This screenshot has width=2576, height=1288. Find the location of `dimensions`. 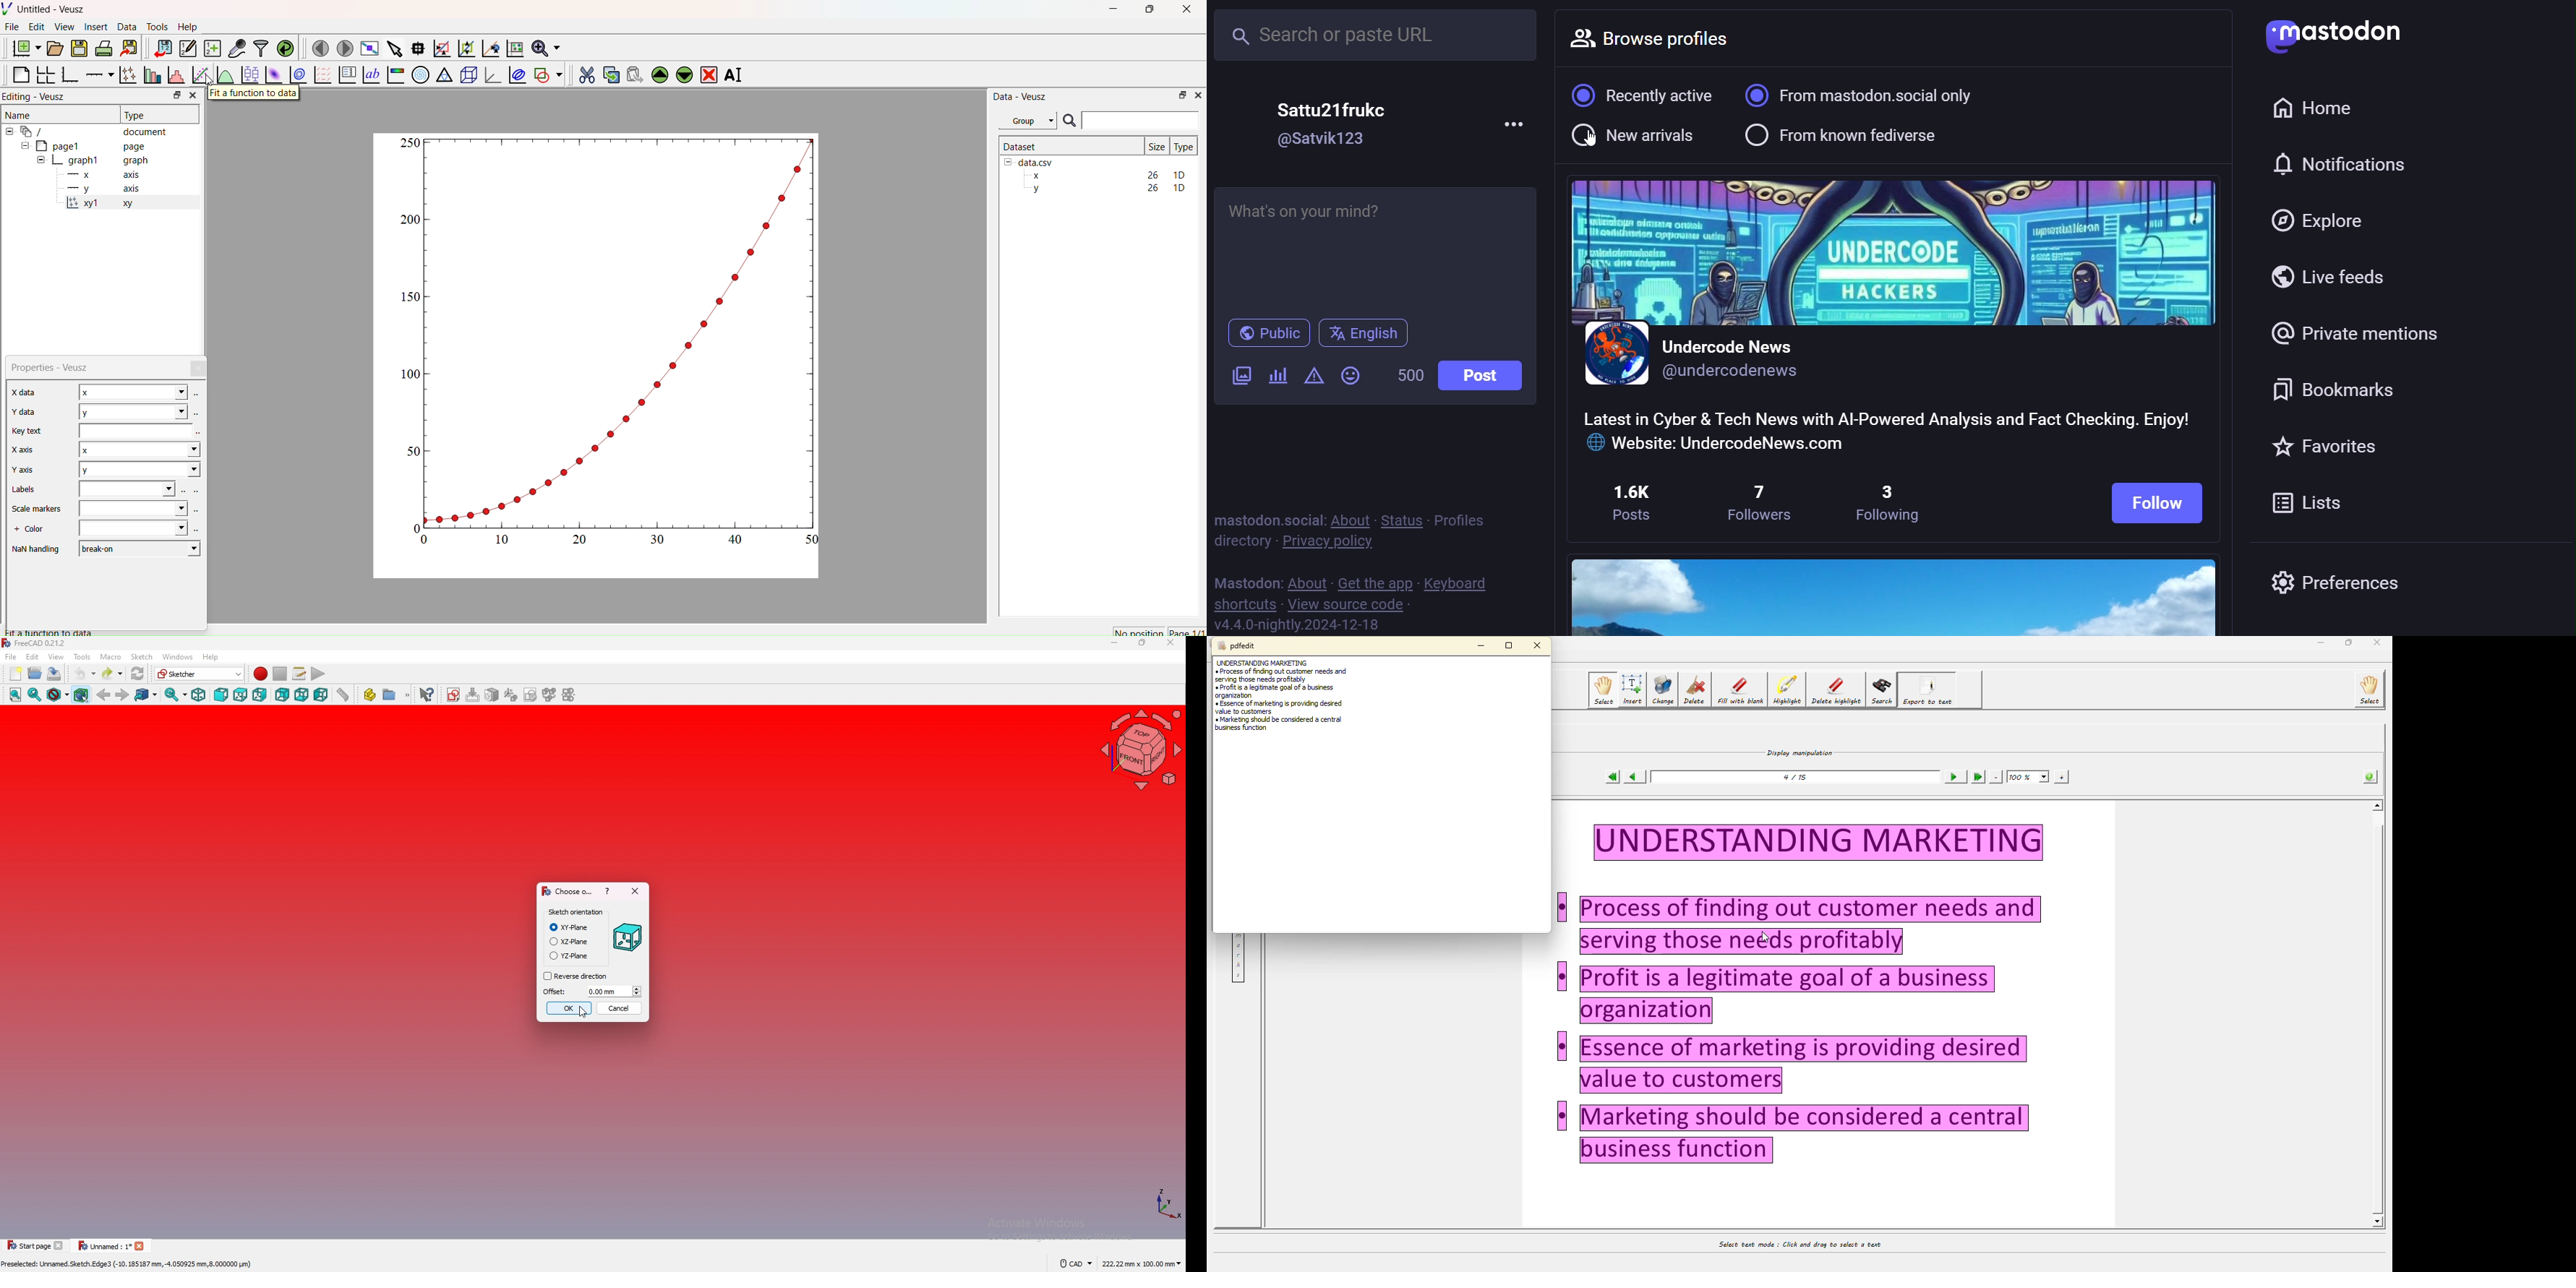

dimensions is located at coordinates (1142, 1264).